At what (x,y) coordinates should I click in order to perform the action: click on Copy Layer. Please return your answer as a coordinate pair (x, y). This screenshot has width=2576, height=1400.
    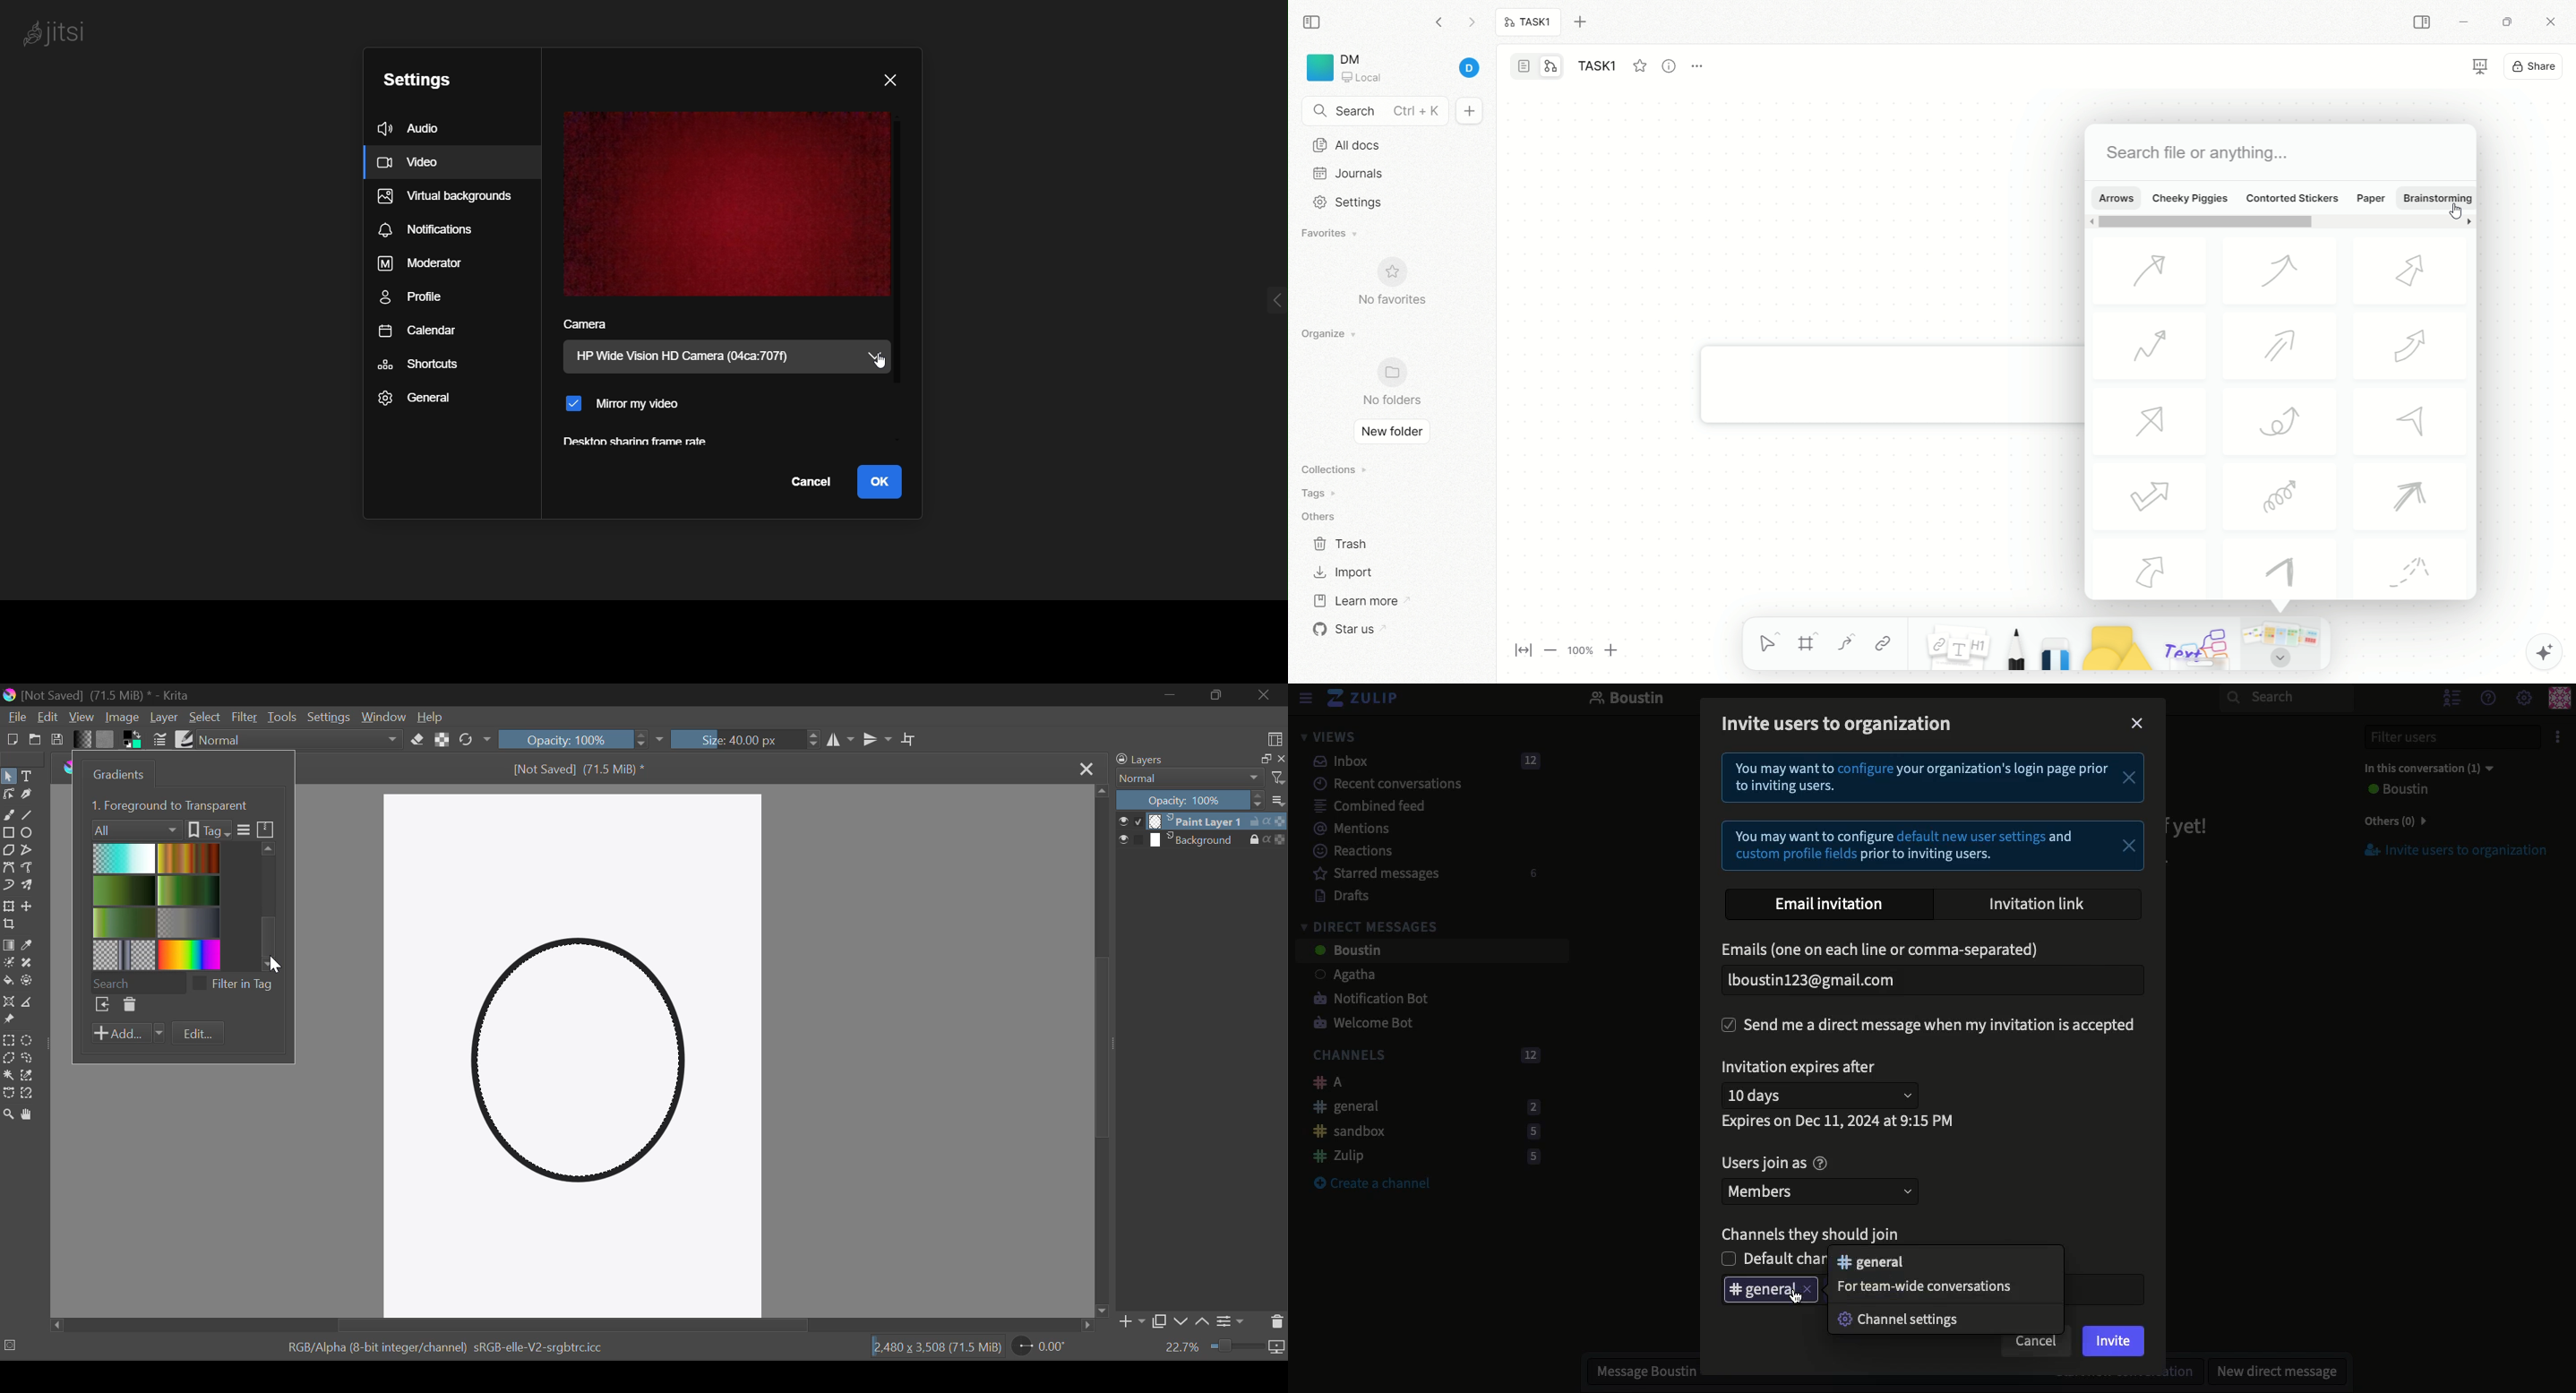
    Looking at the image, I should click on (1161, 1322).